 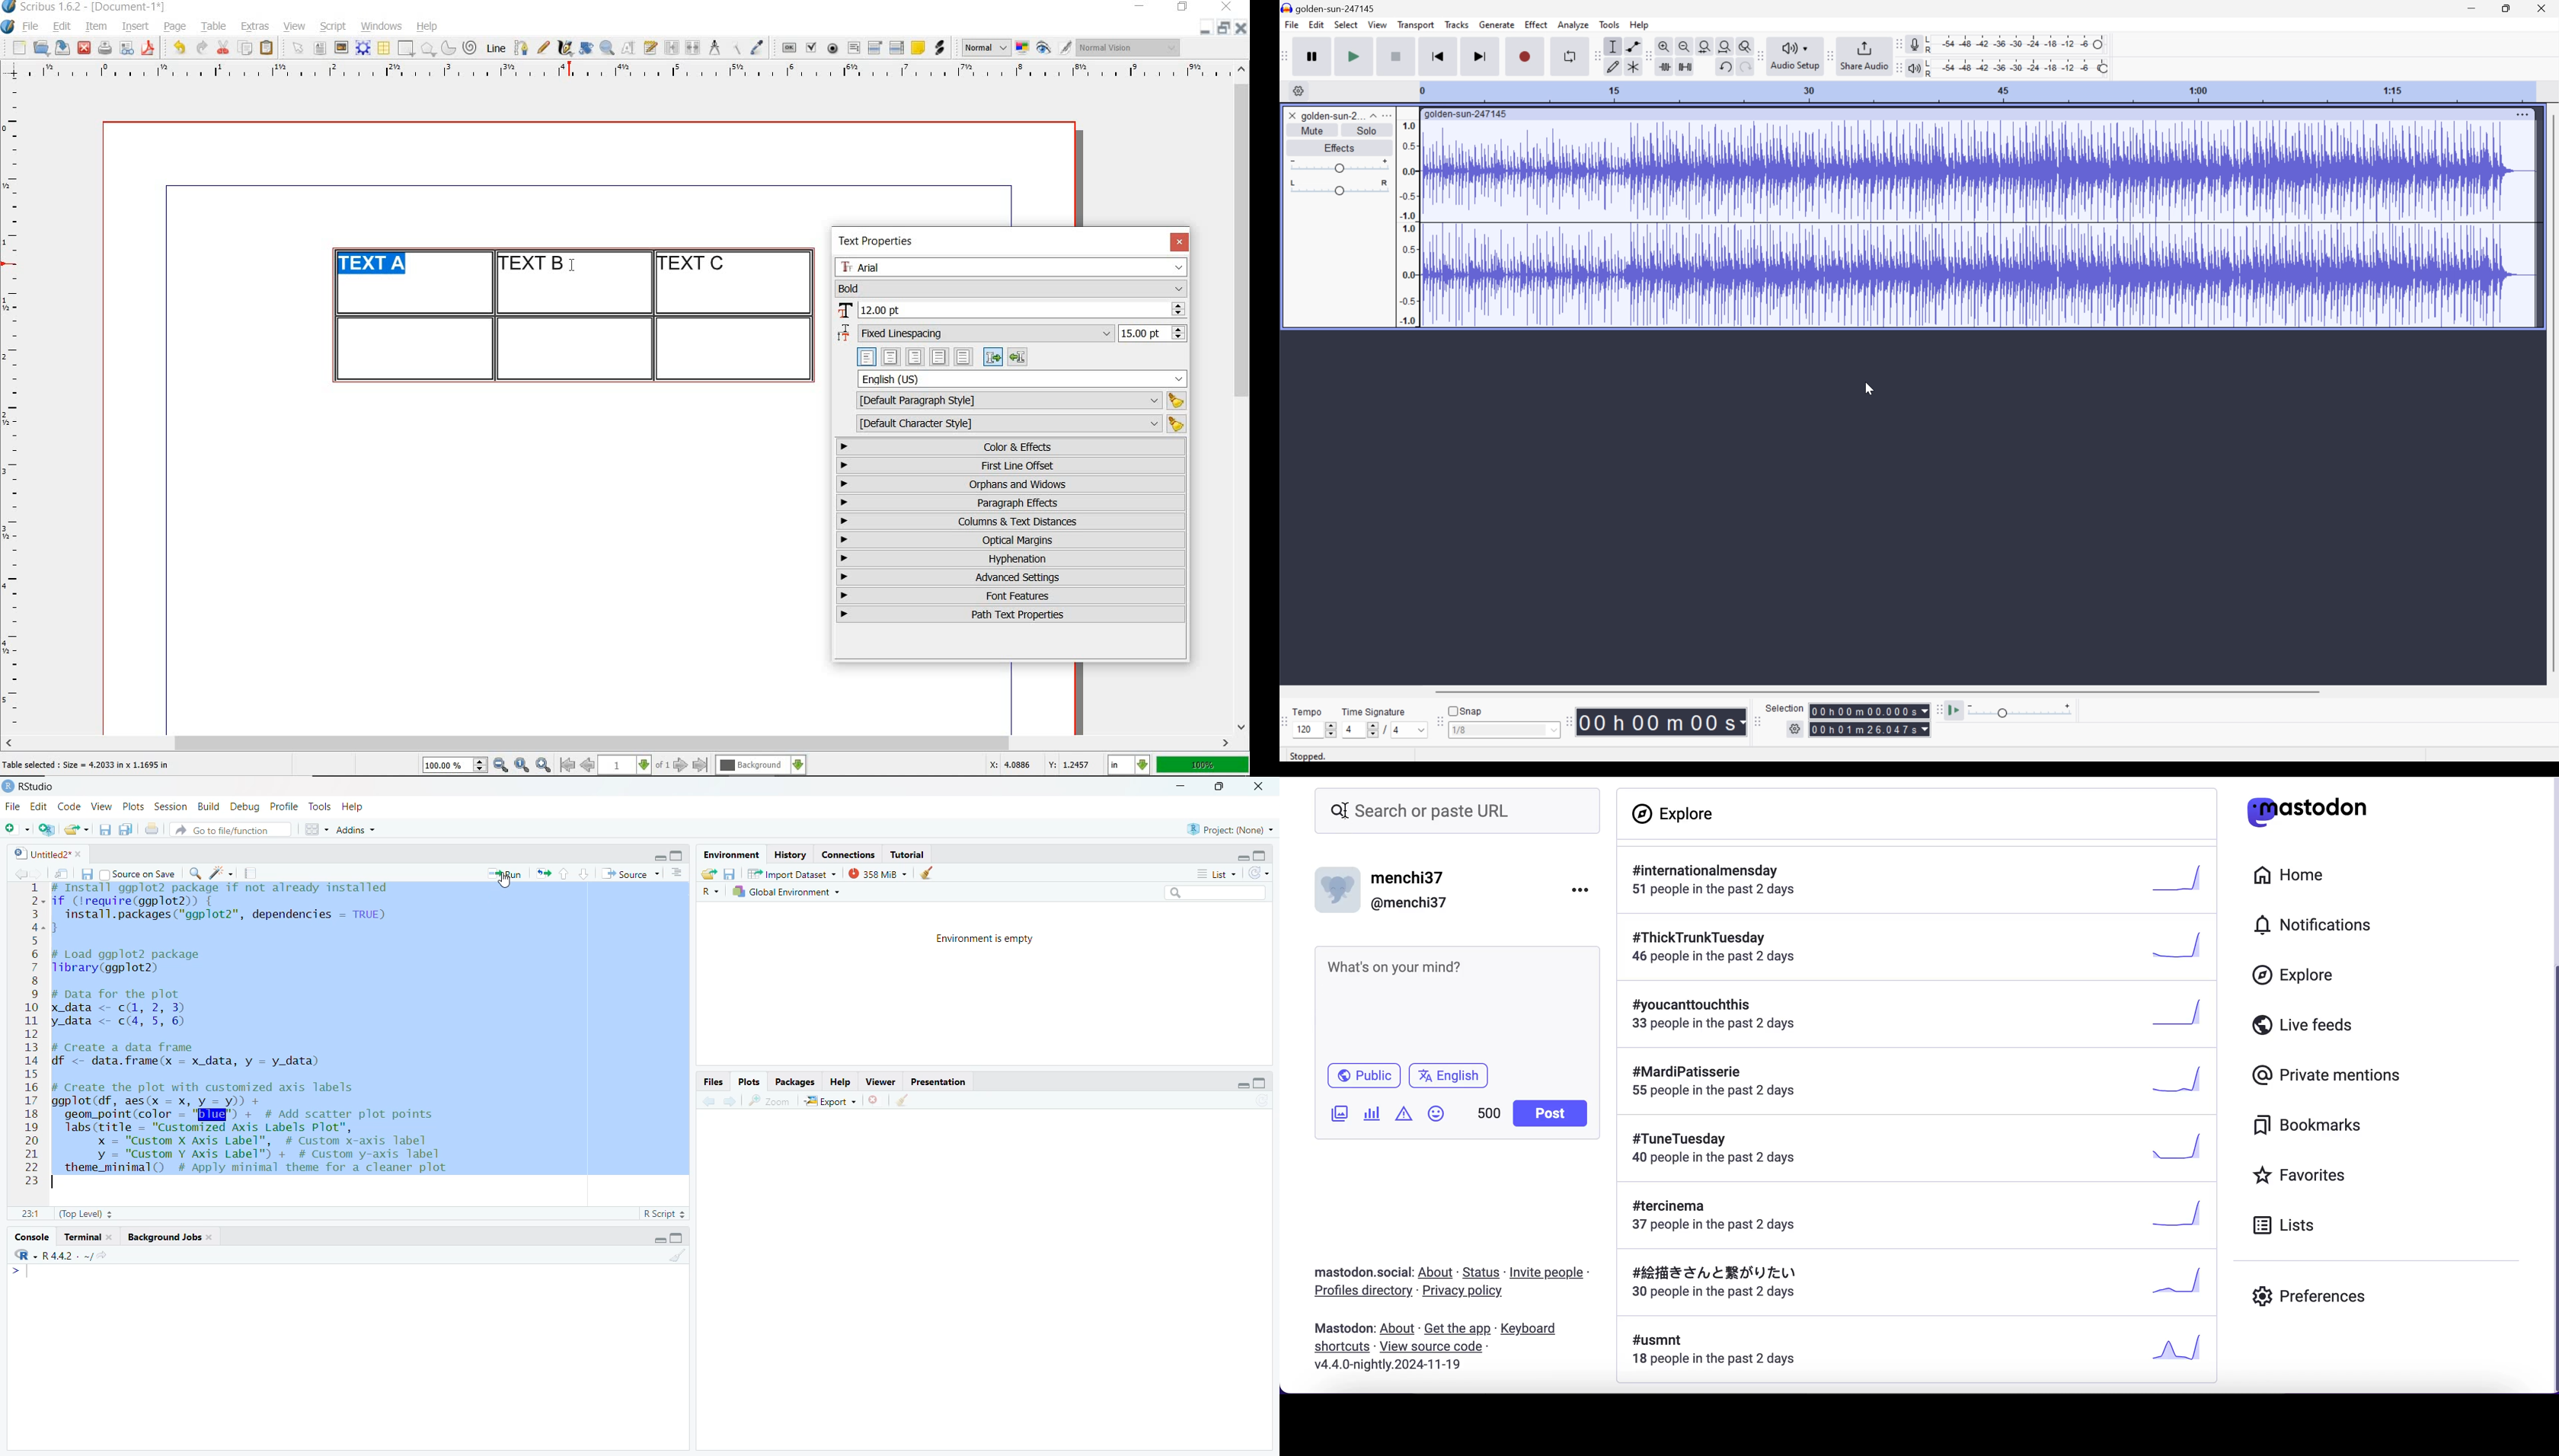 I want to click on measurements, so click(x=714, y=48).